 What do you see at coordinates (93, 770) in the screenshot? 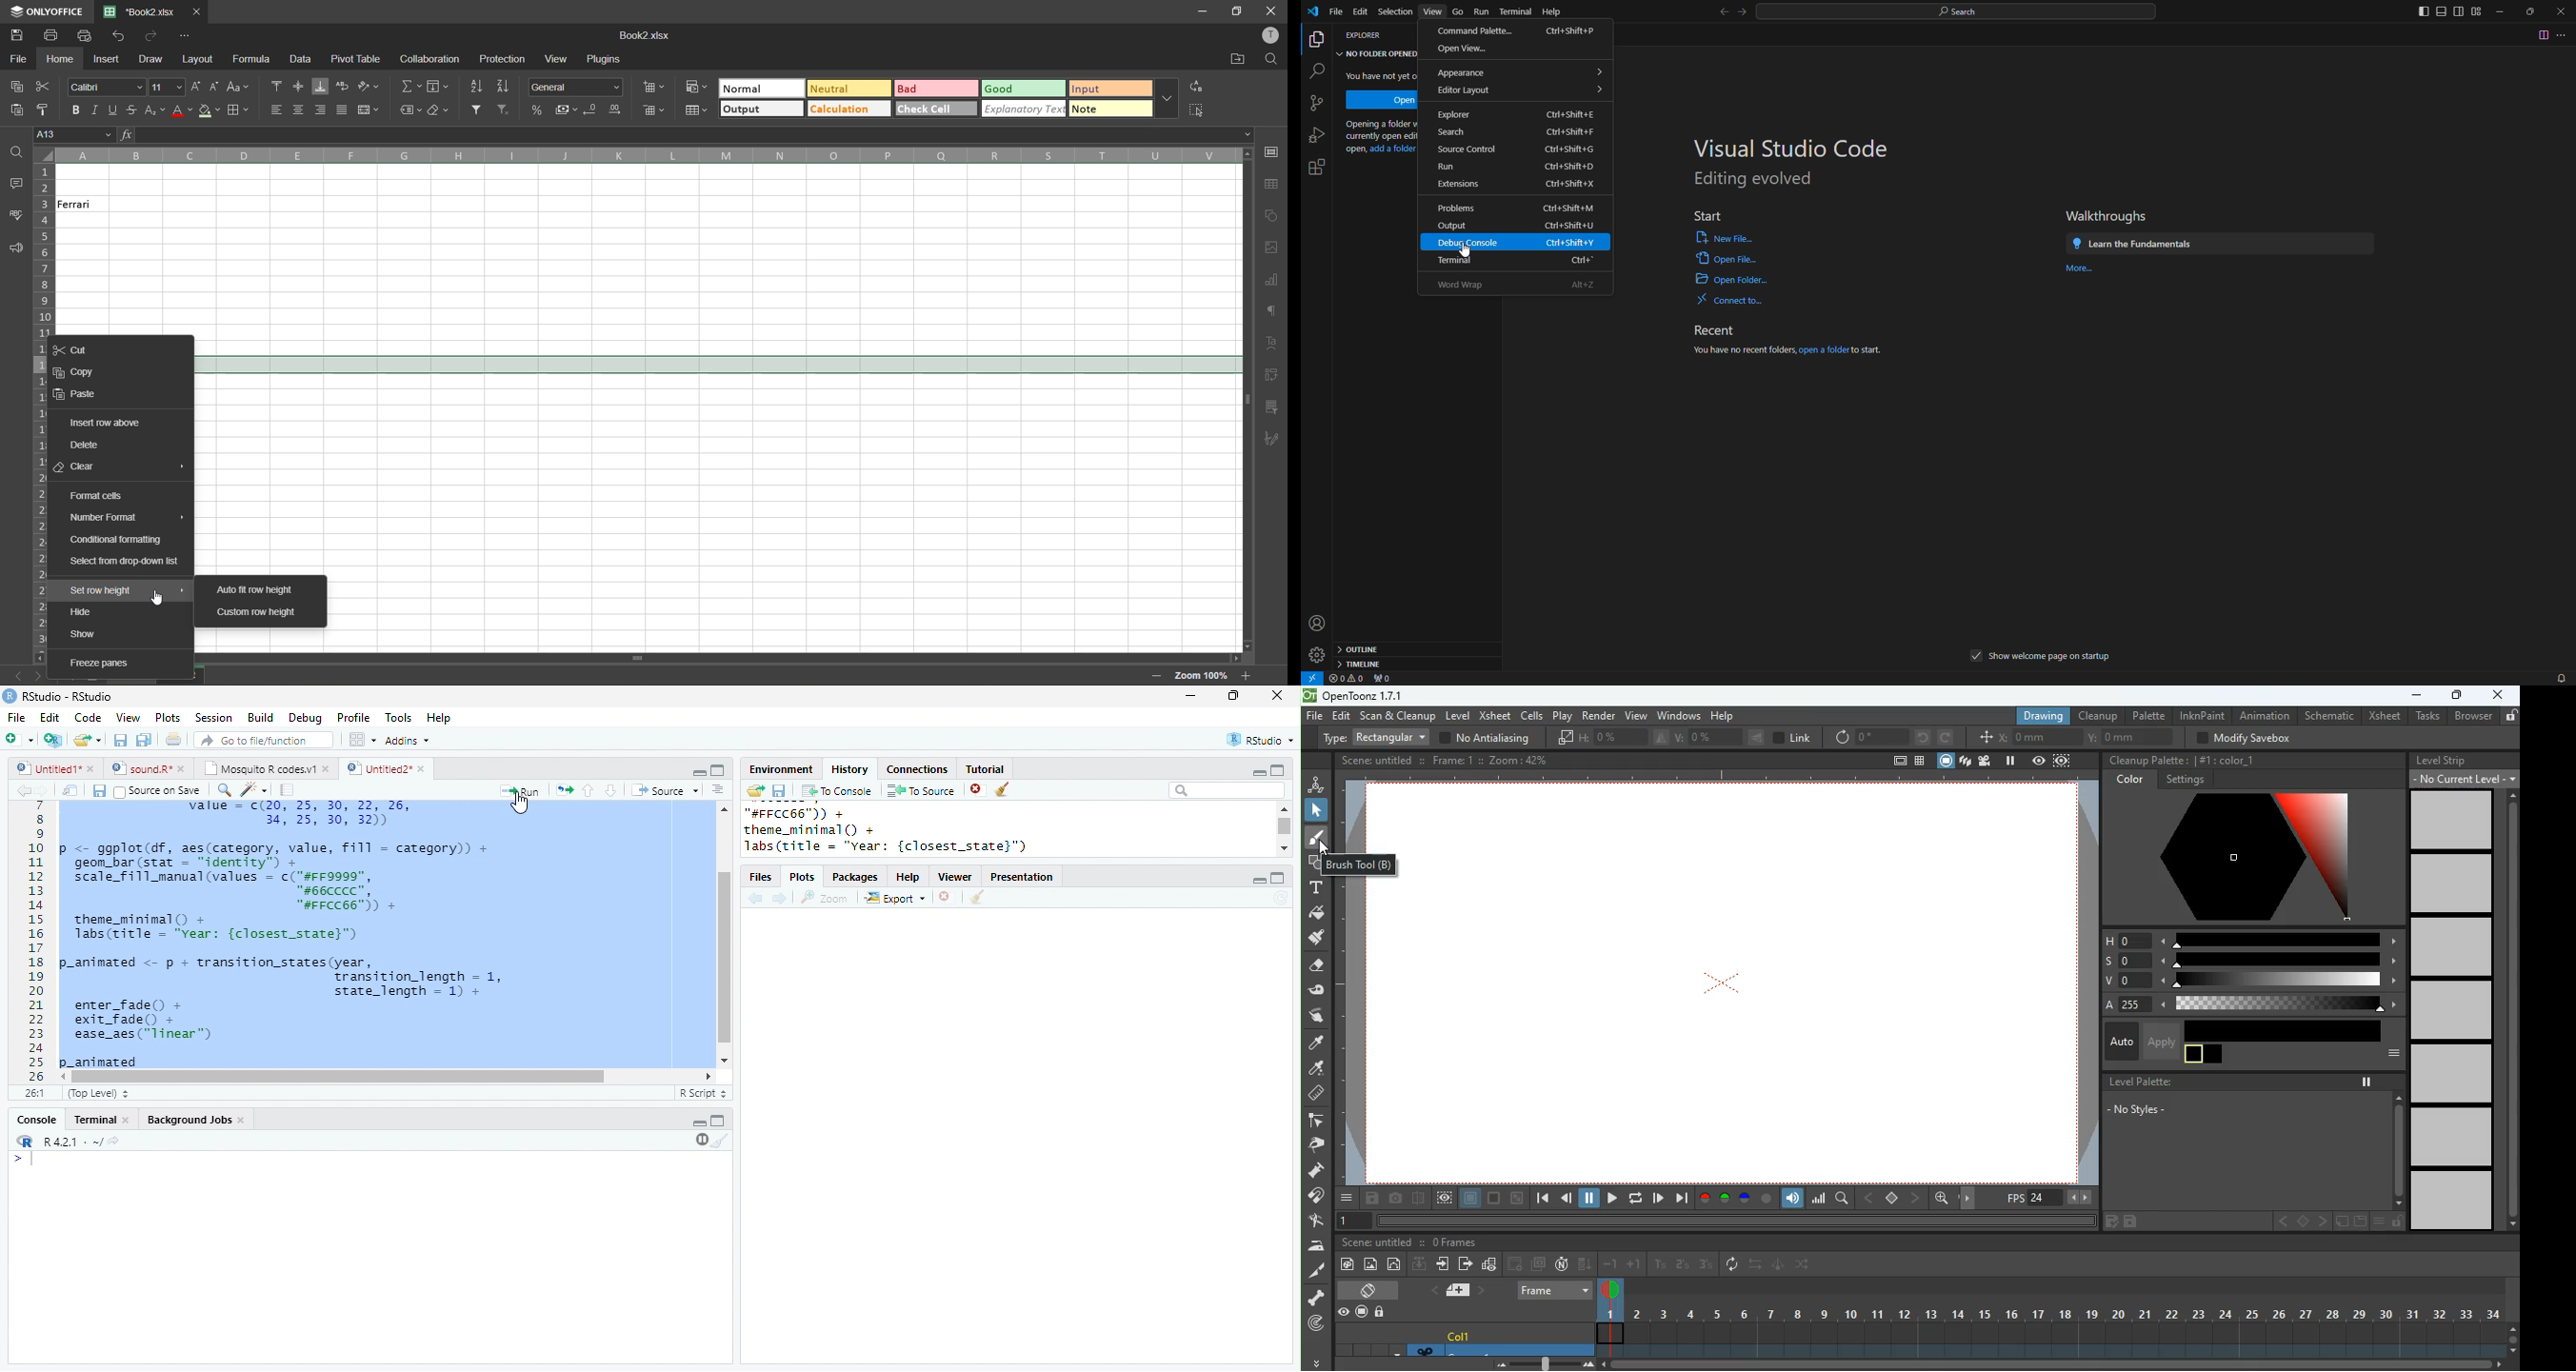
I see `close` at bounding box center [93, 770].